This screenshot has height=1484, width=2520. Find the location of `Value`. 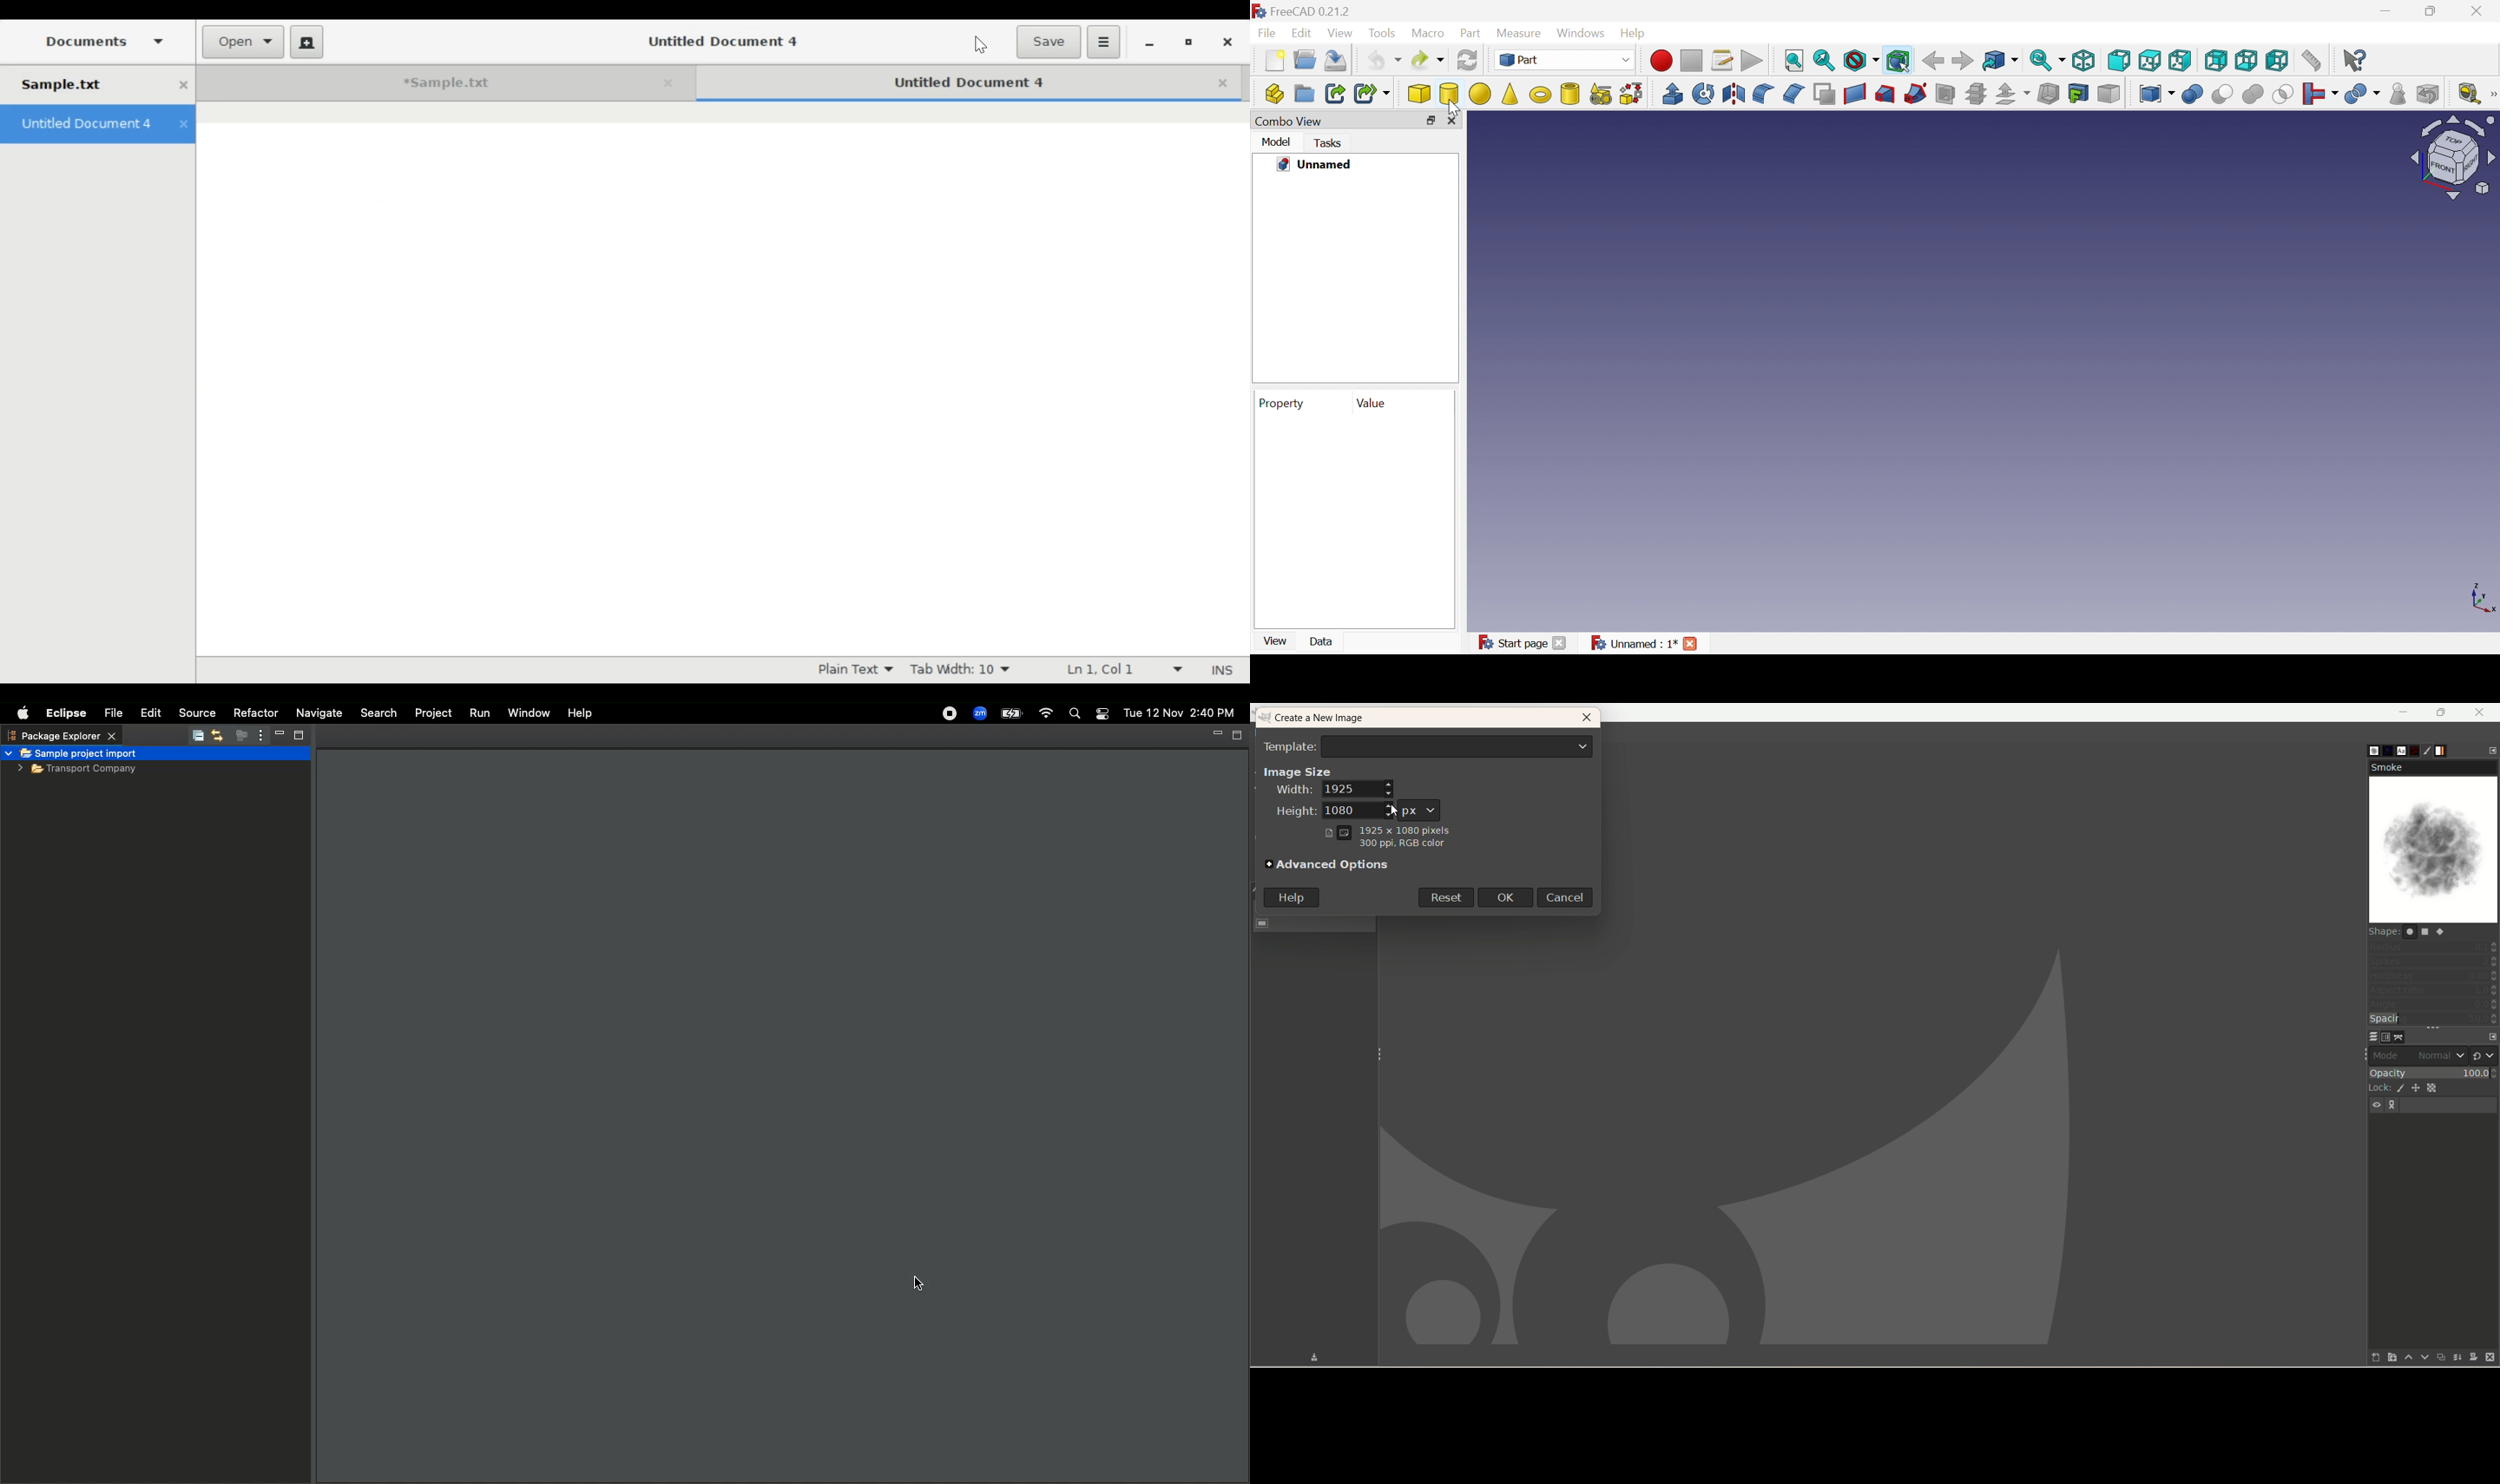

Value is located at coordinates (1373, 404).